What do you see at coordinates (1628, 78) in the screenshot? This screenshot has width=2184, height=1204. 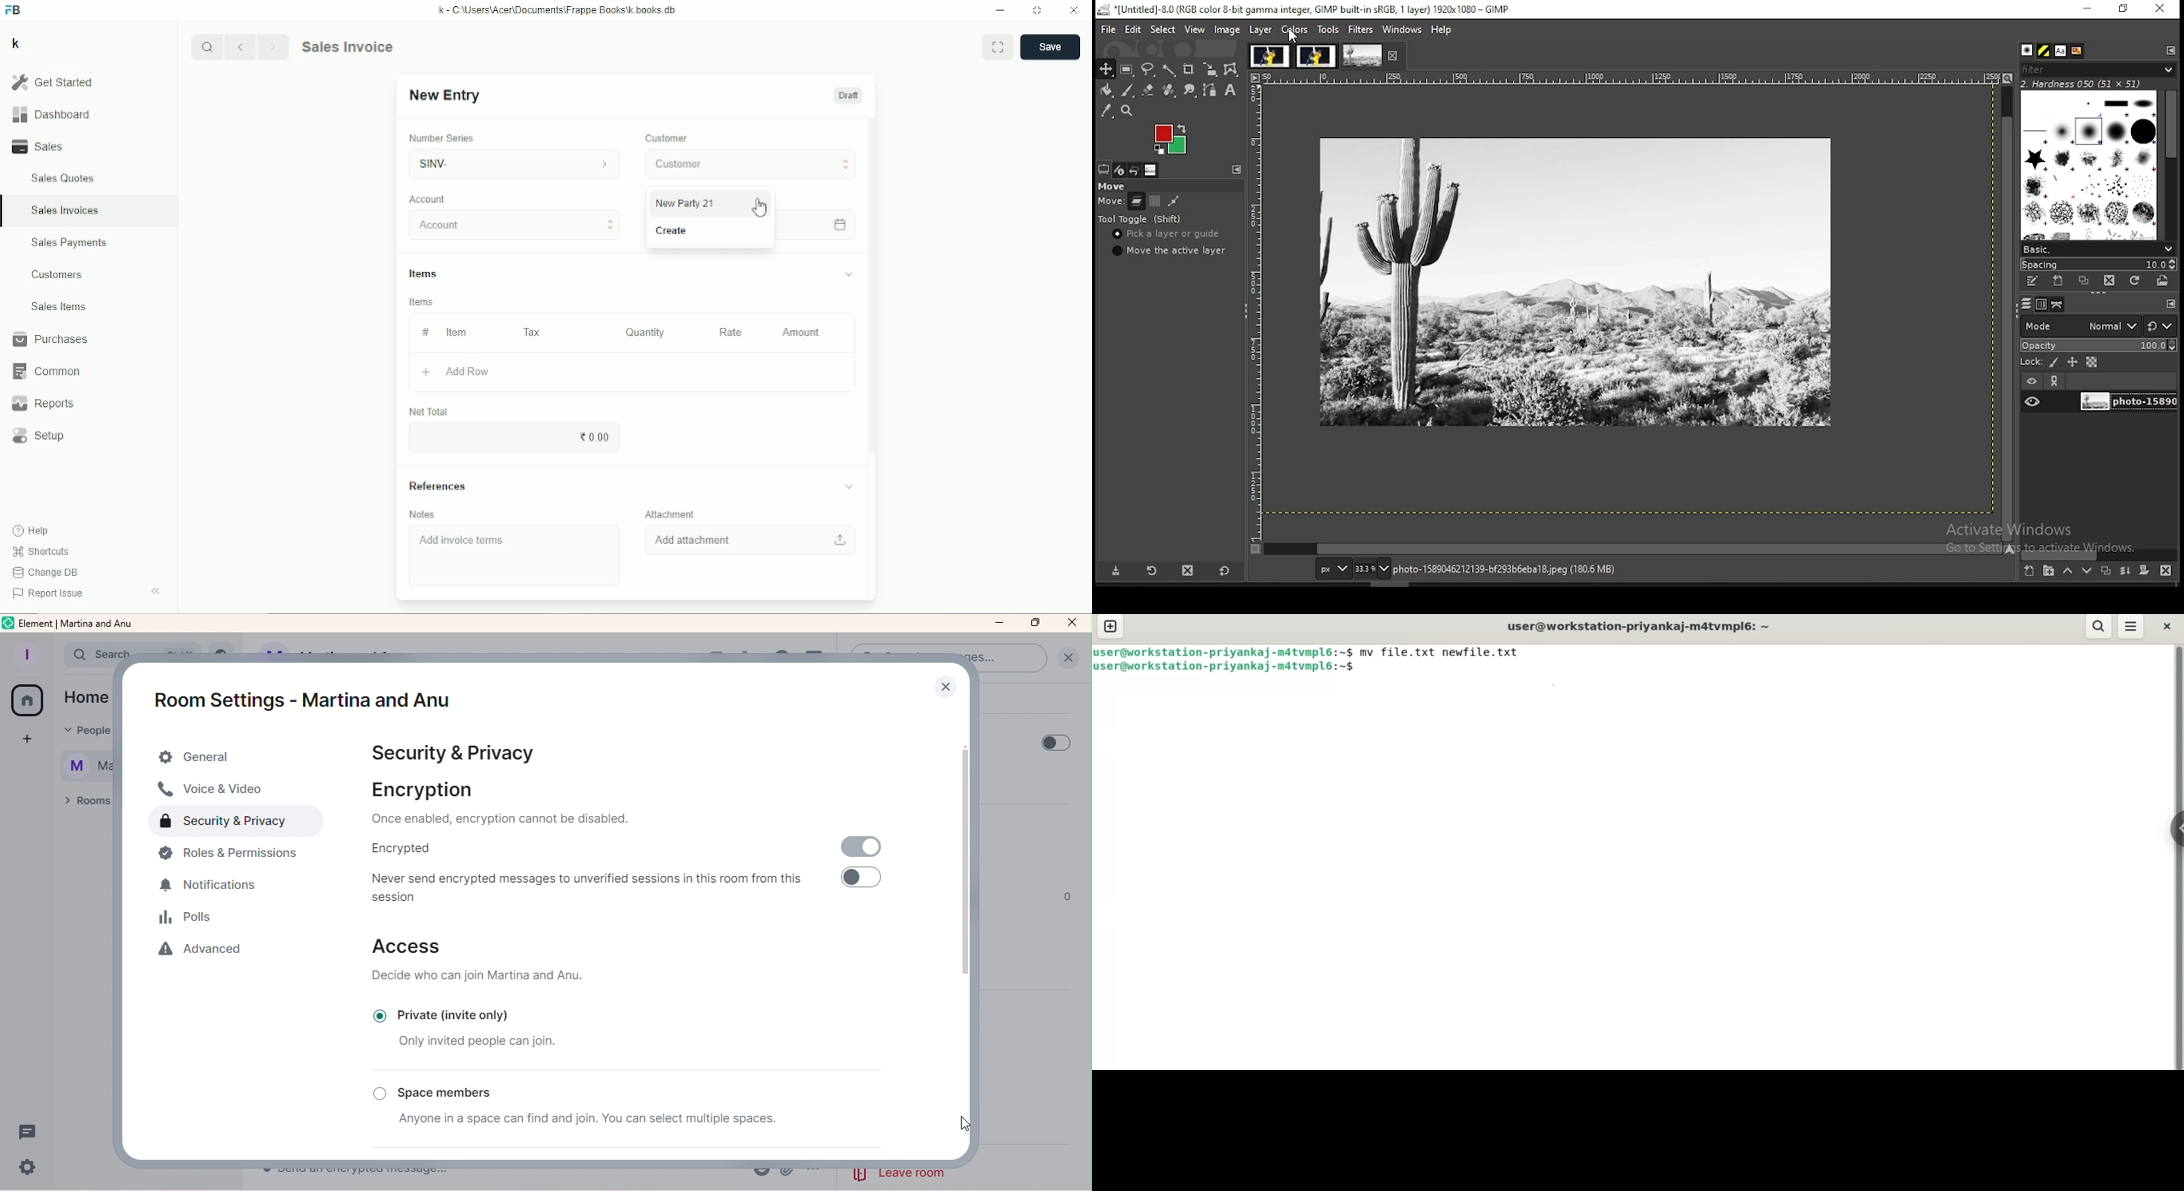 I see `scale` at bounding box center [1628, 78].